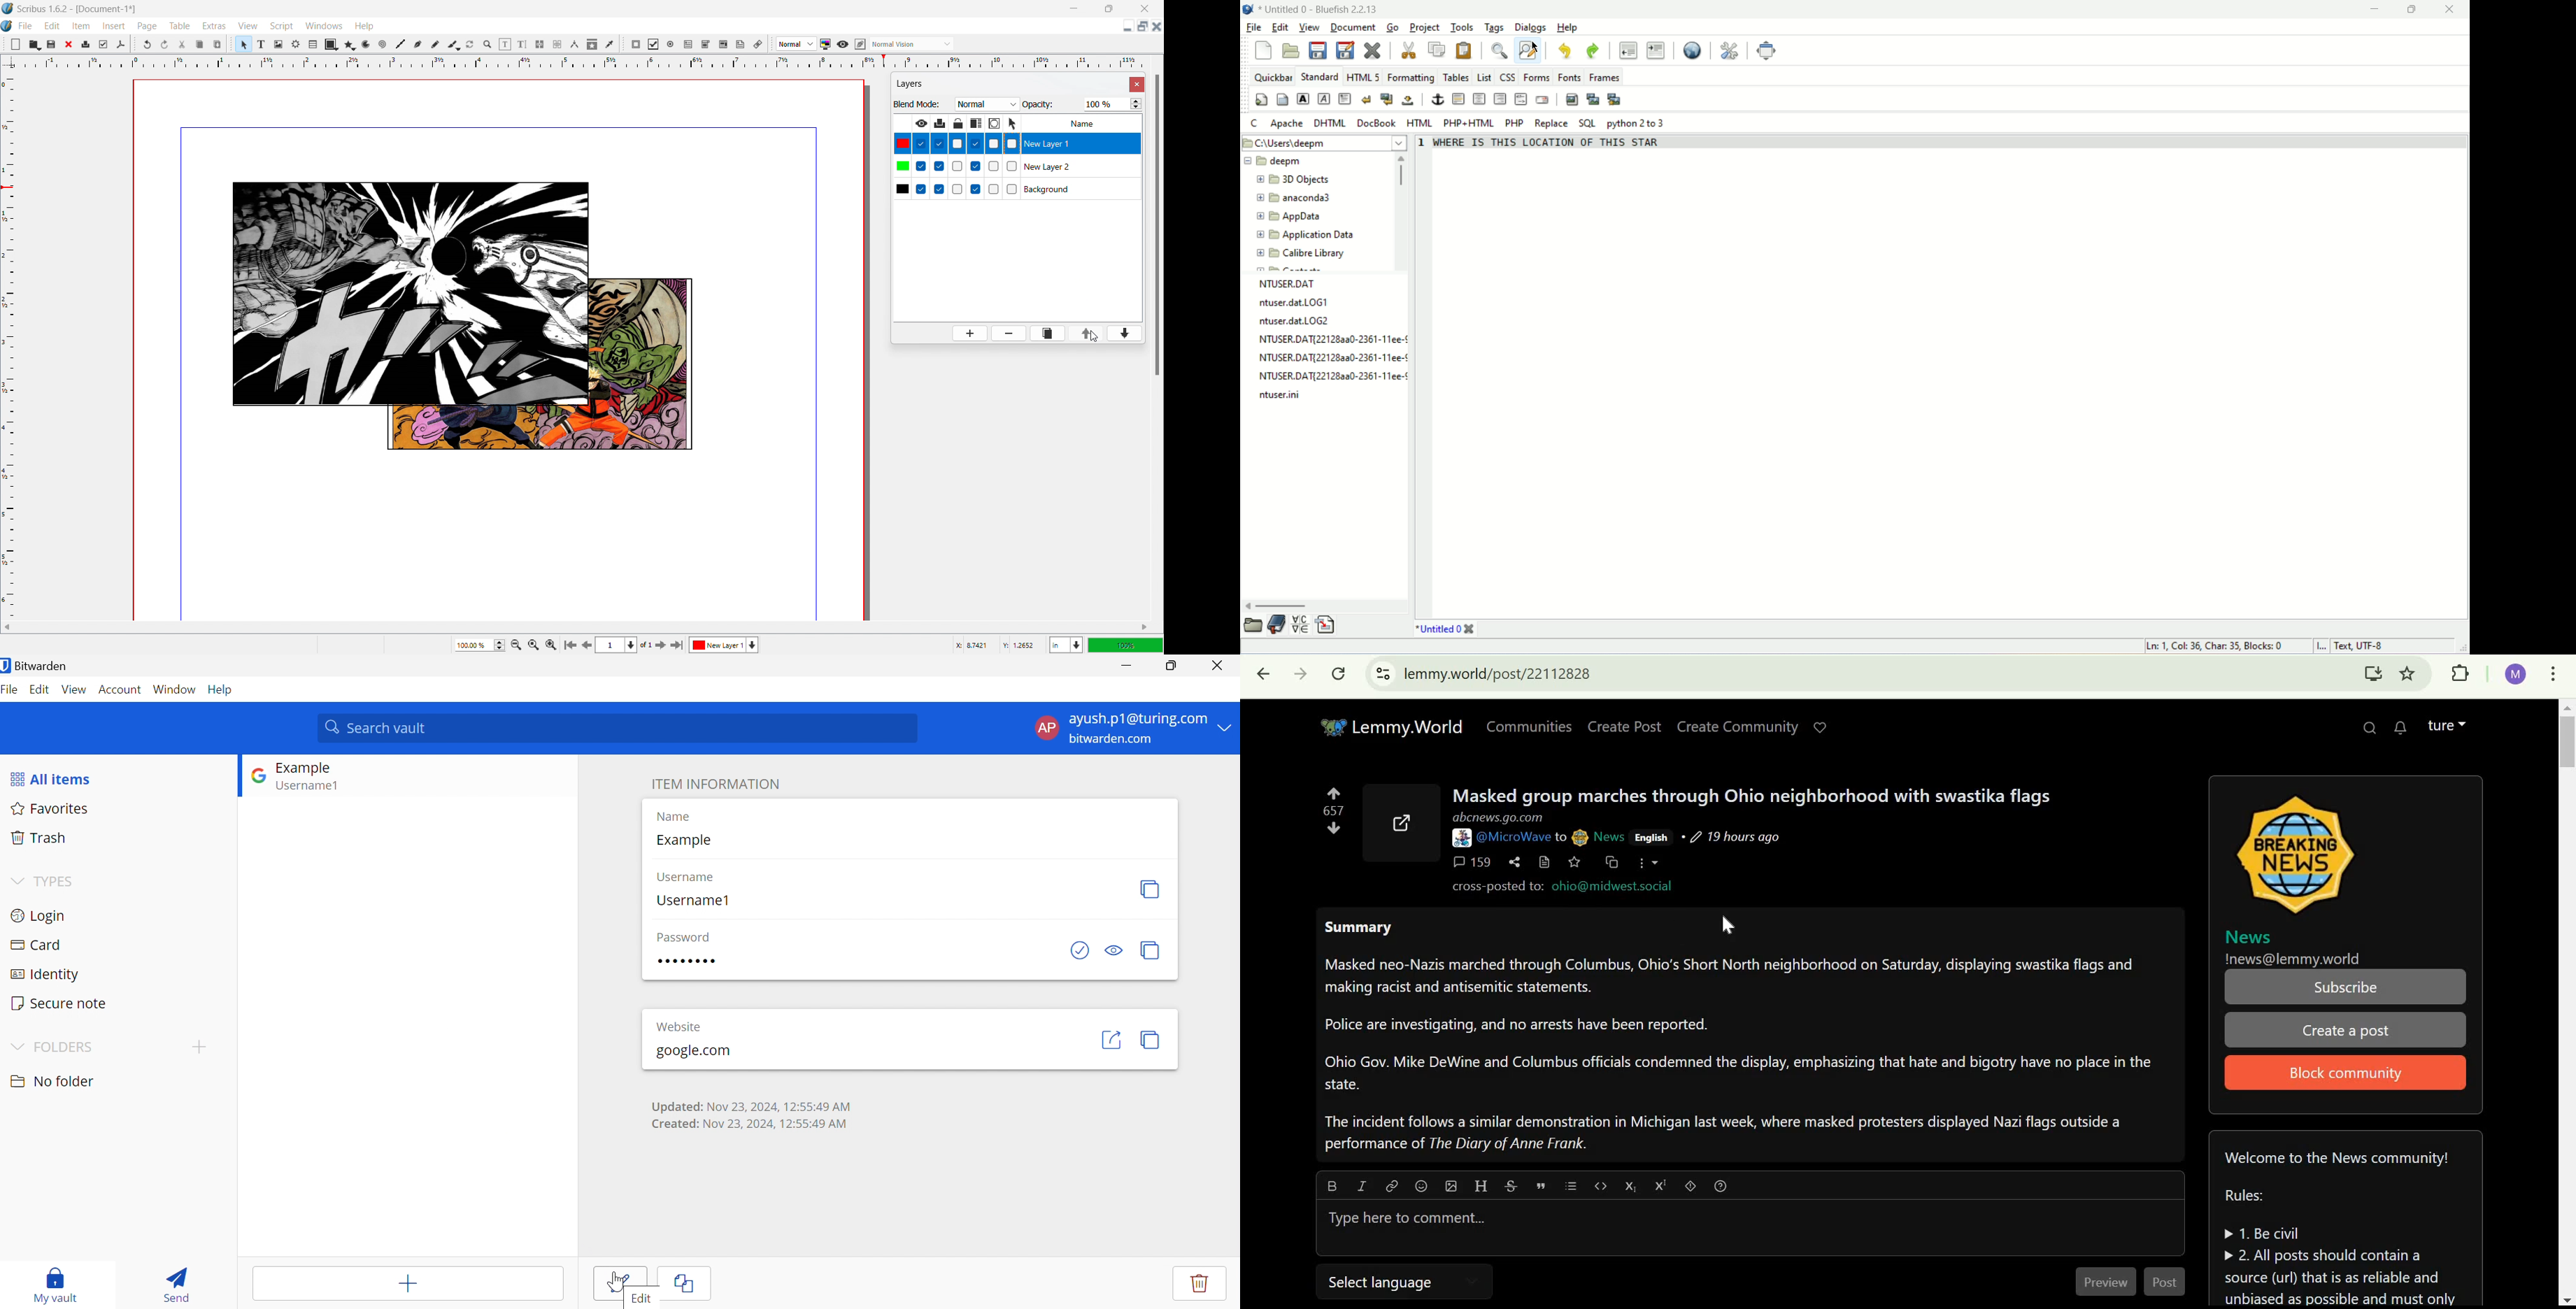  What do you see at coordinates (694, 901) in the screenshot?
I see `Username1` at bounding box center [694, 901].